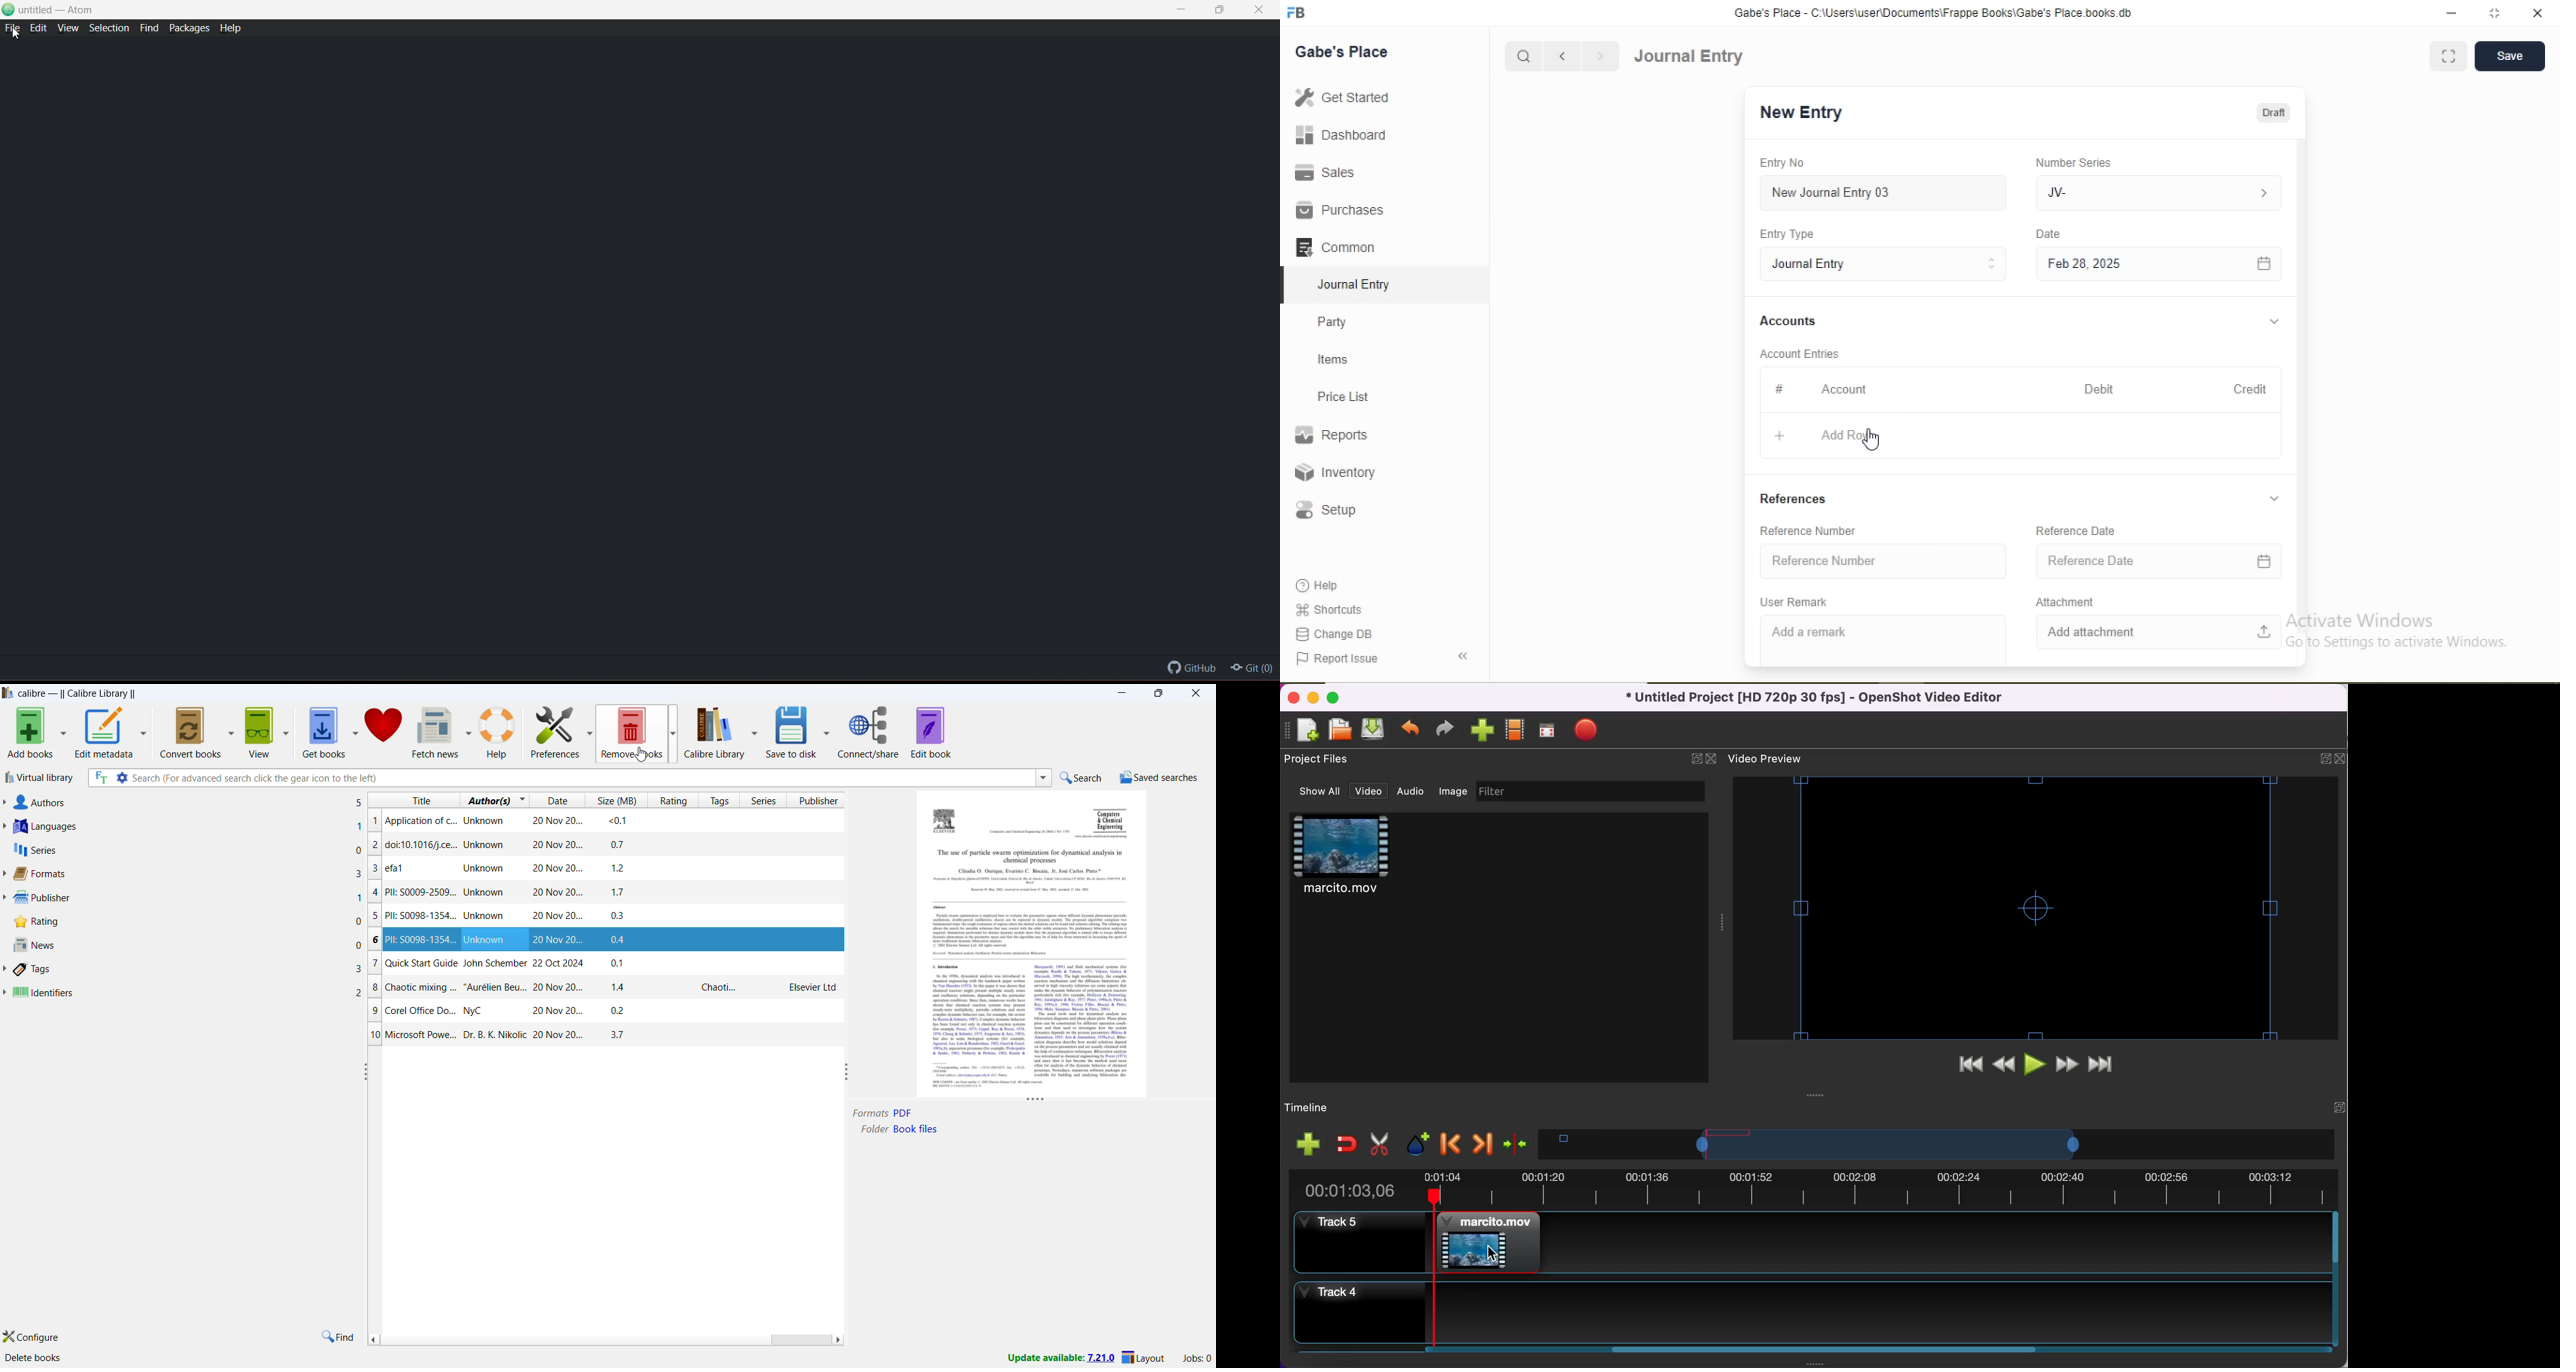 The width and height of the screenshot is (2576, 1372). I want to click on Account Entries, so click(1798, 354).